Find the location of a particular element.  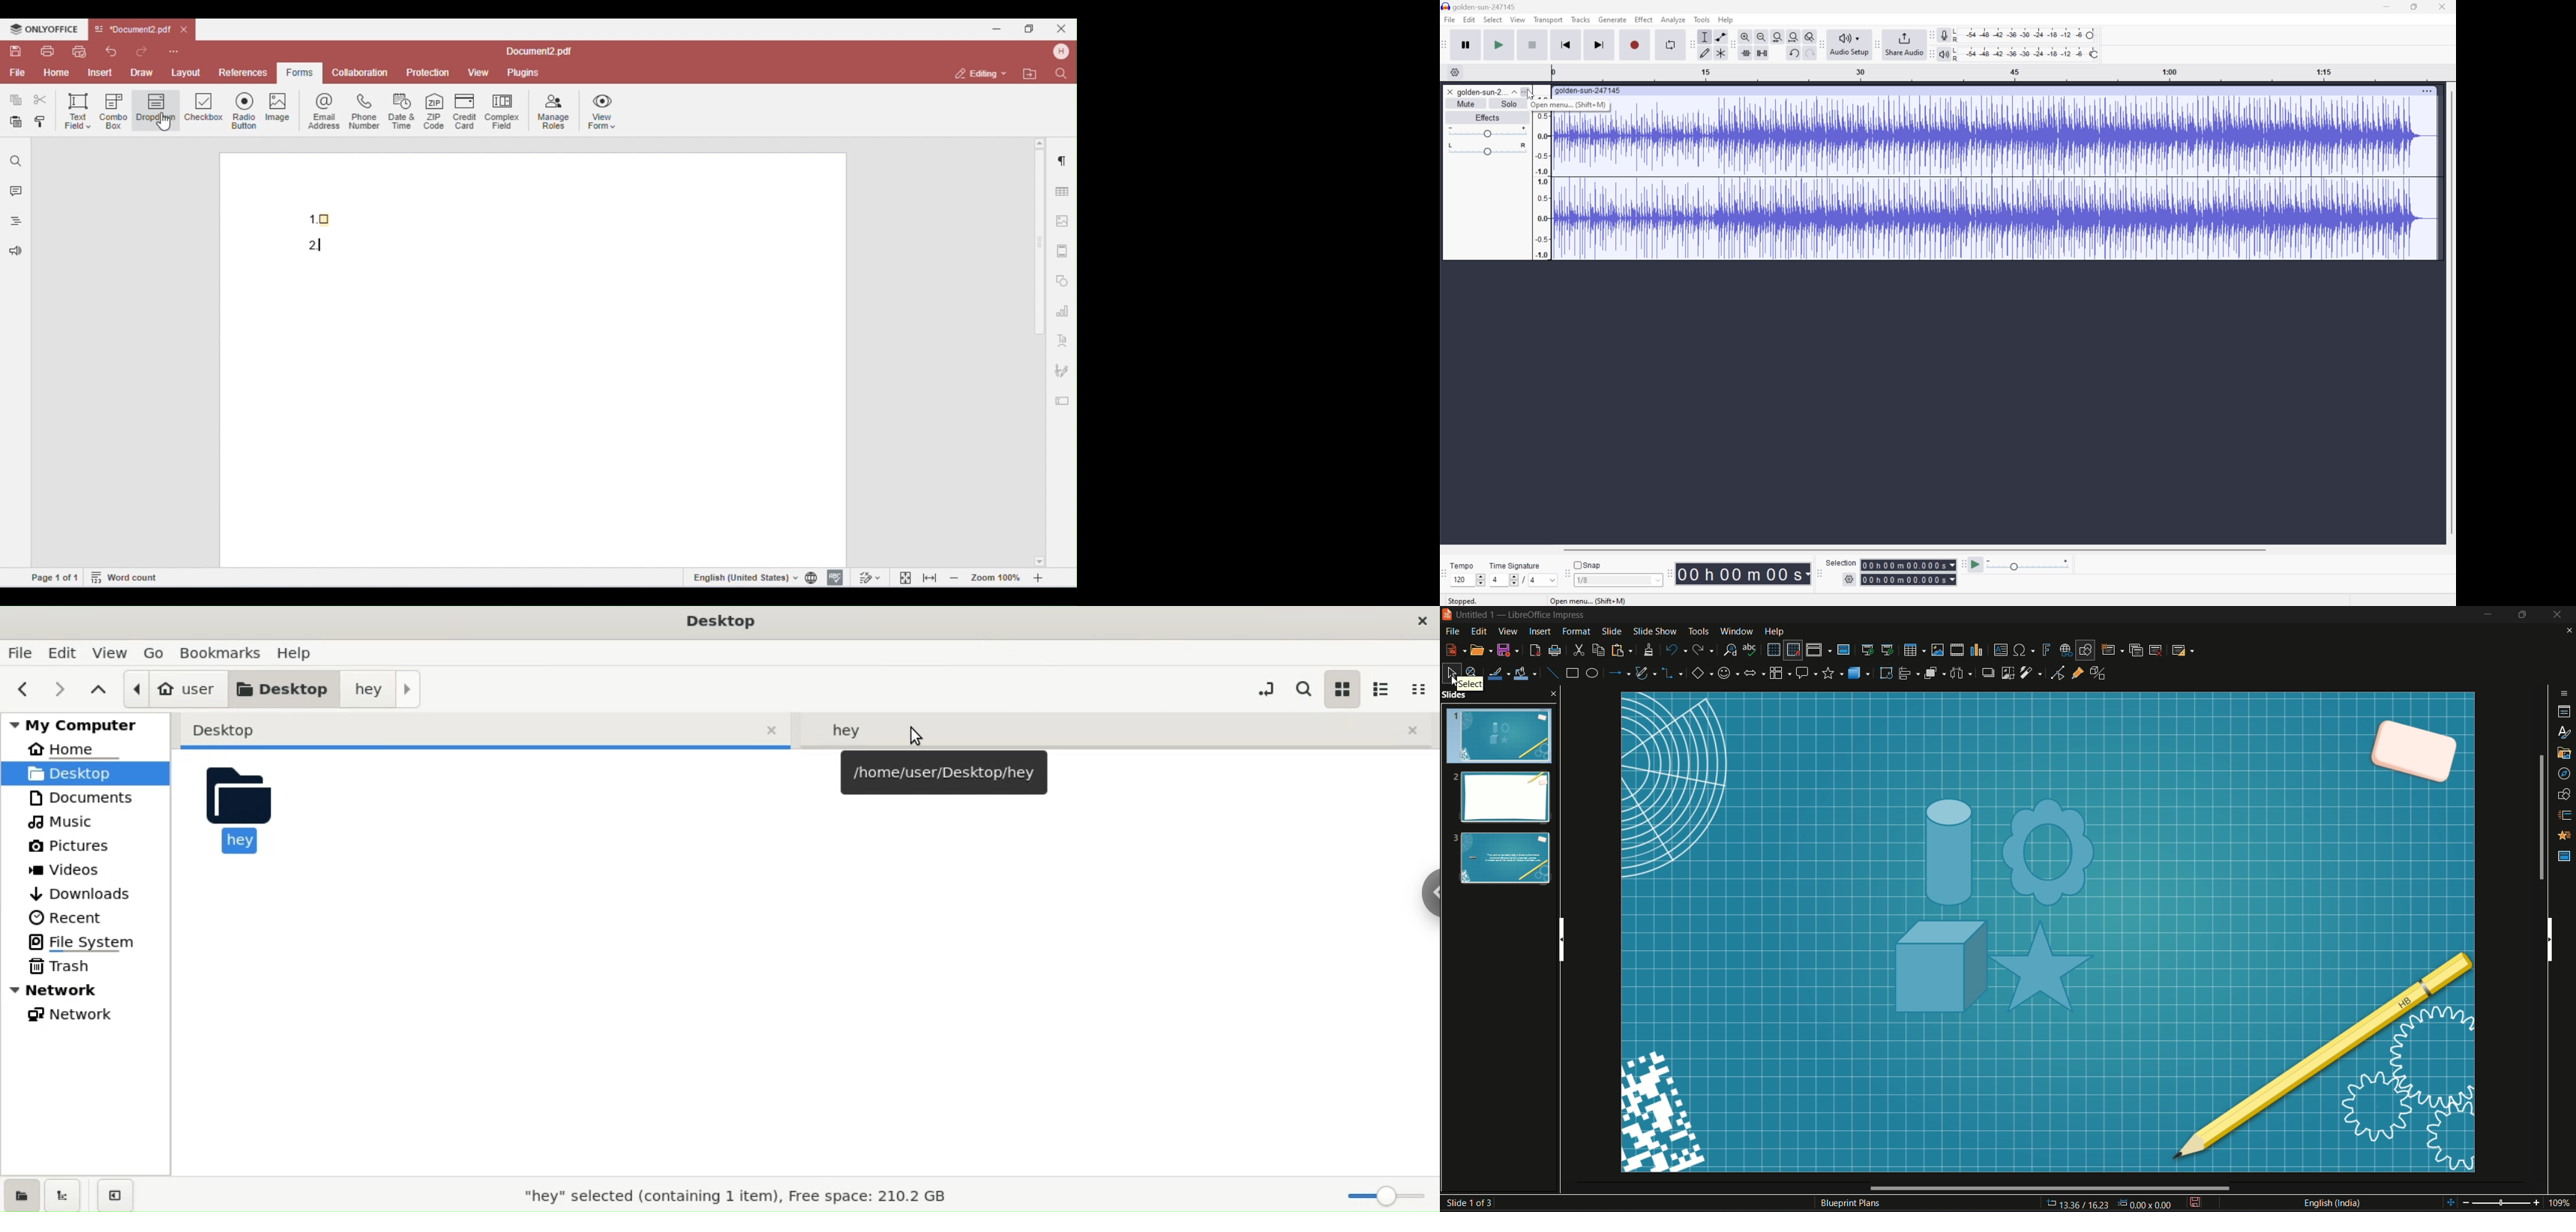

select is located at coordinates (1450, 673).